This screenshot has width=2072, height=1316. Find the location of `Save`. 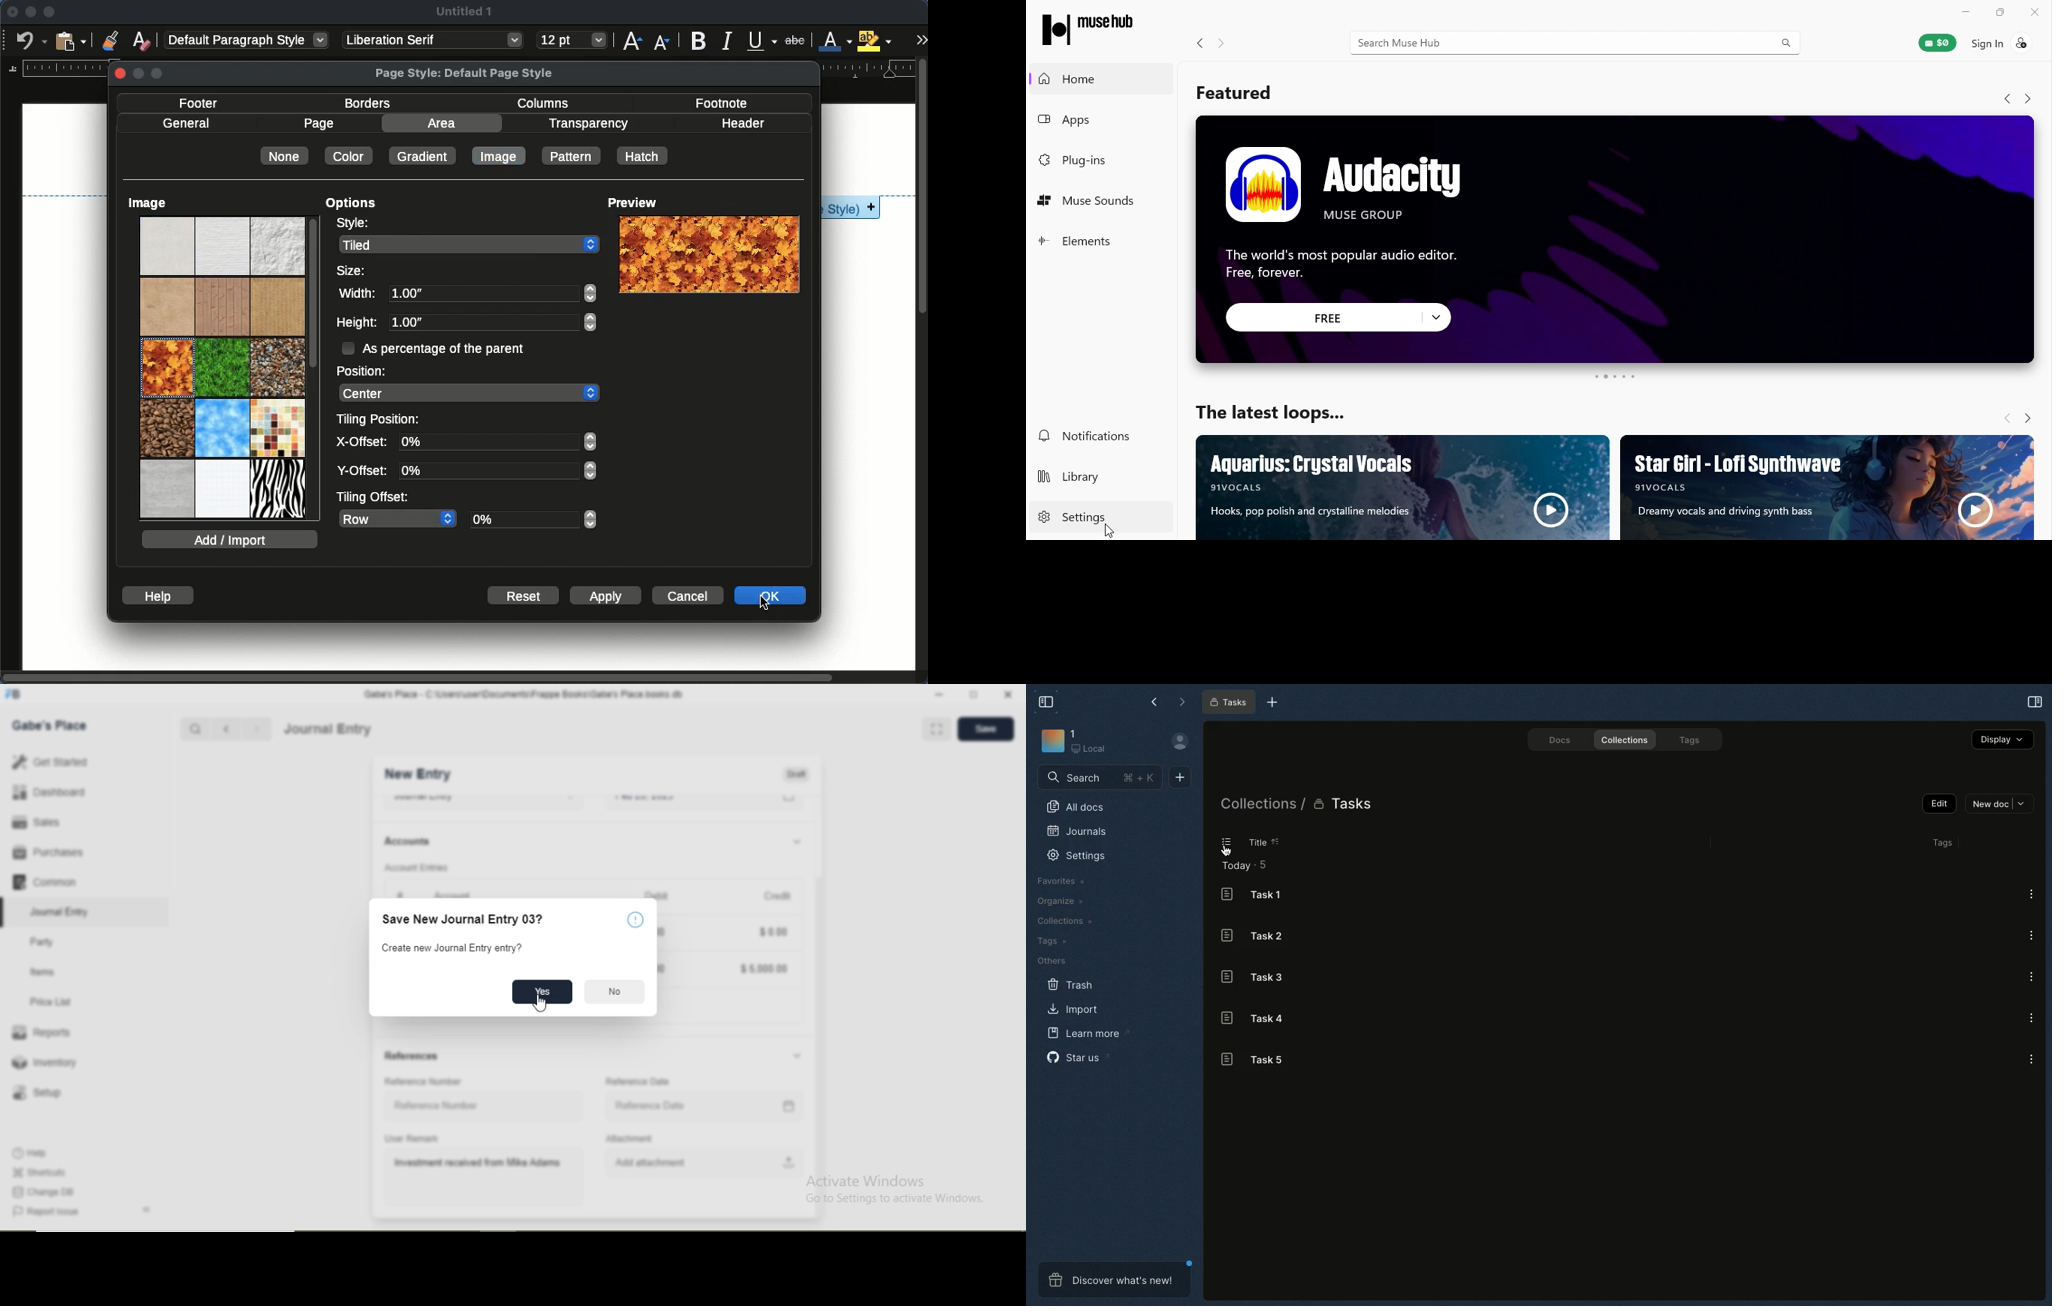

Save is located at coordinates (985, 727).